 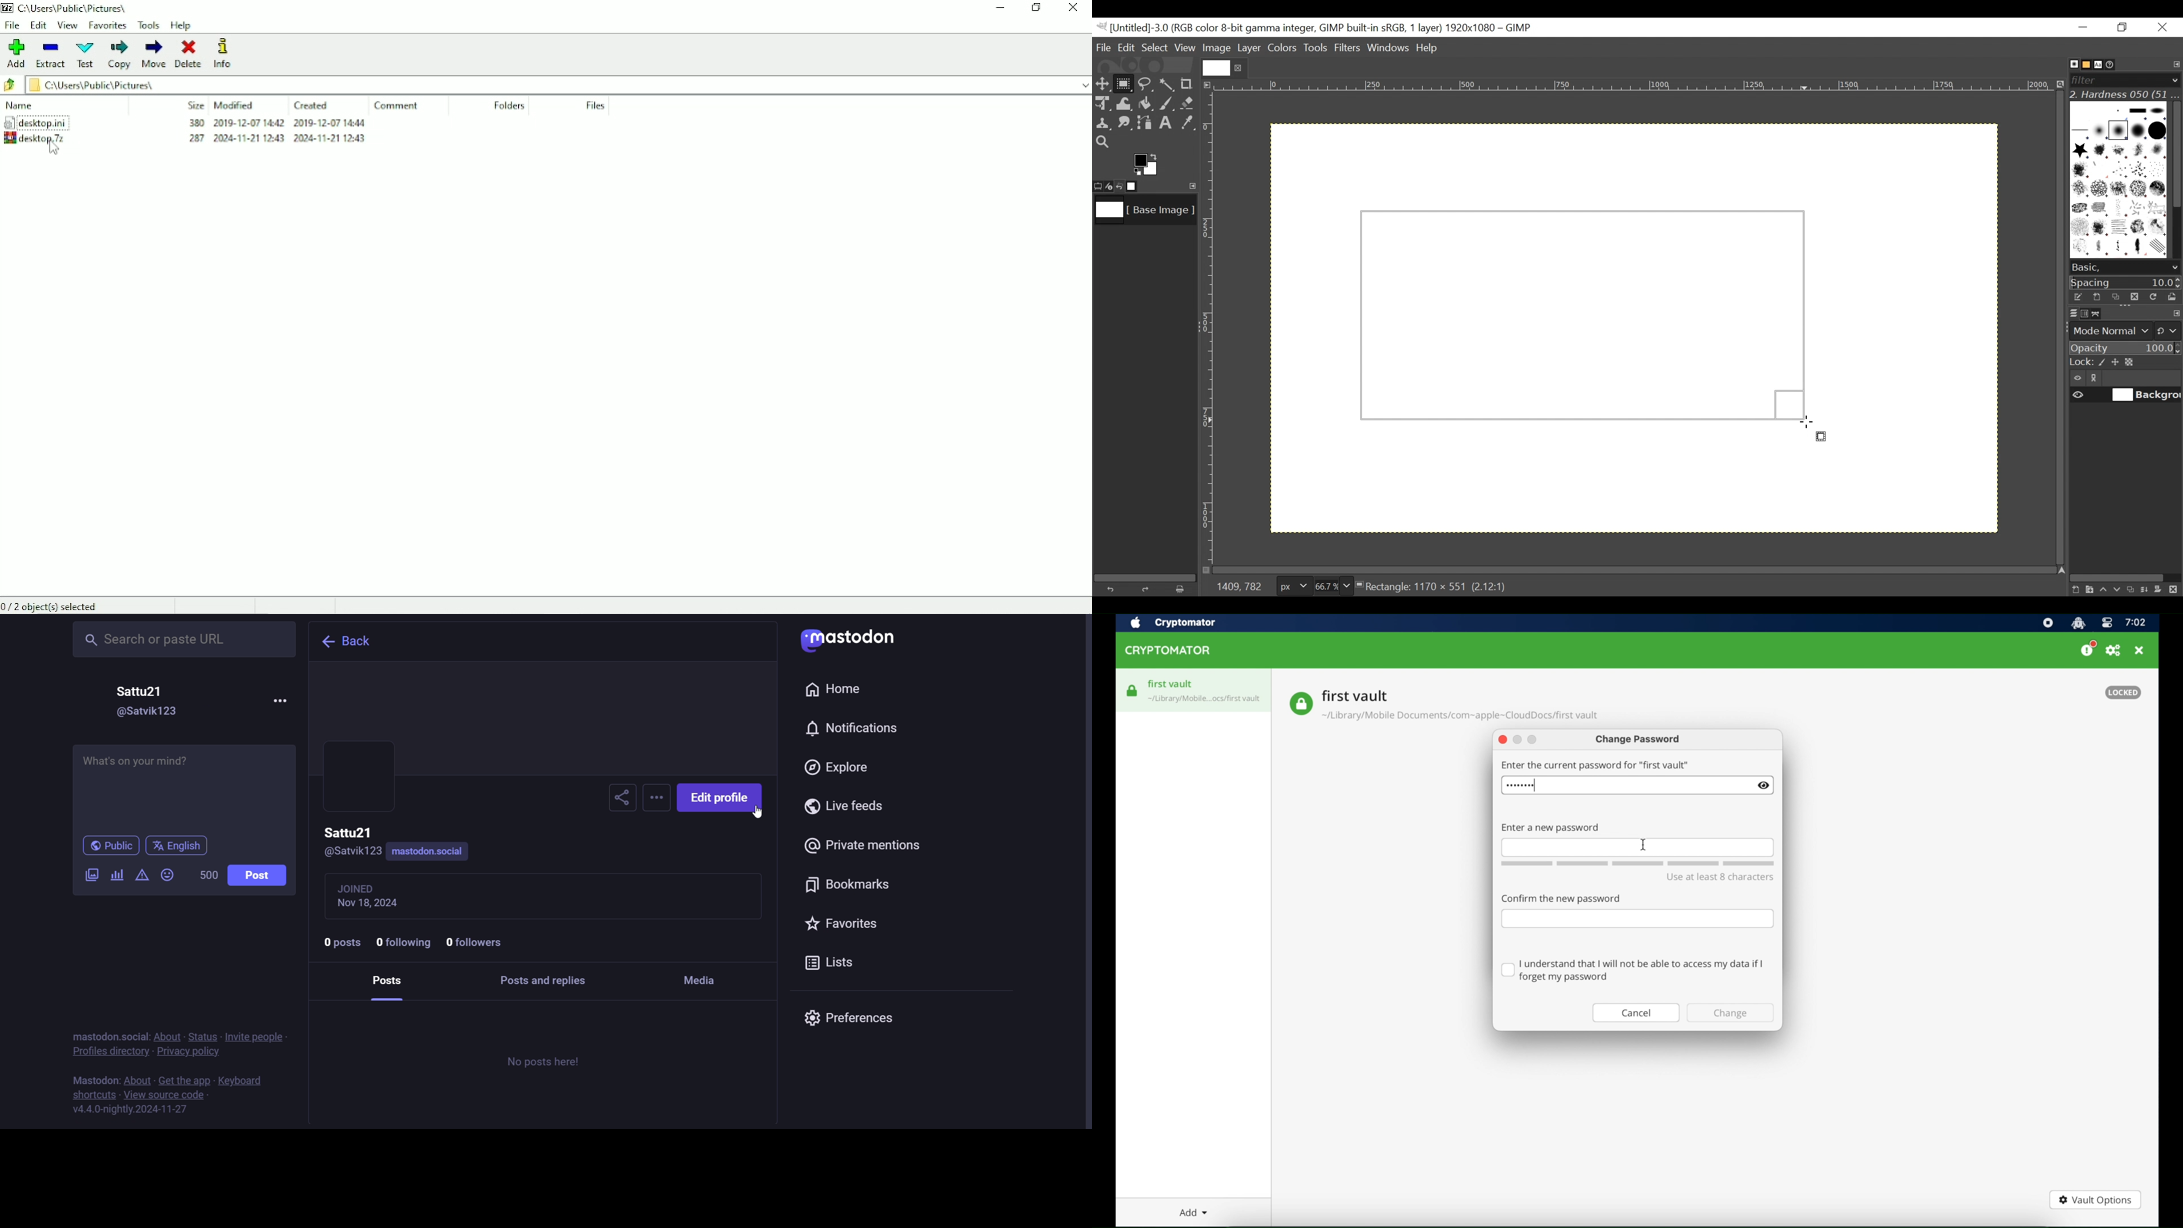 What do you see at coordinates (2123, 692) in the screenshot?
I see `locked` at bounding box center [2123, 692].